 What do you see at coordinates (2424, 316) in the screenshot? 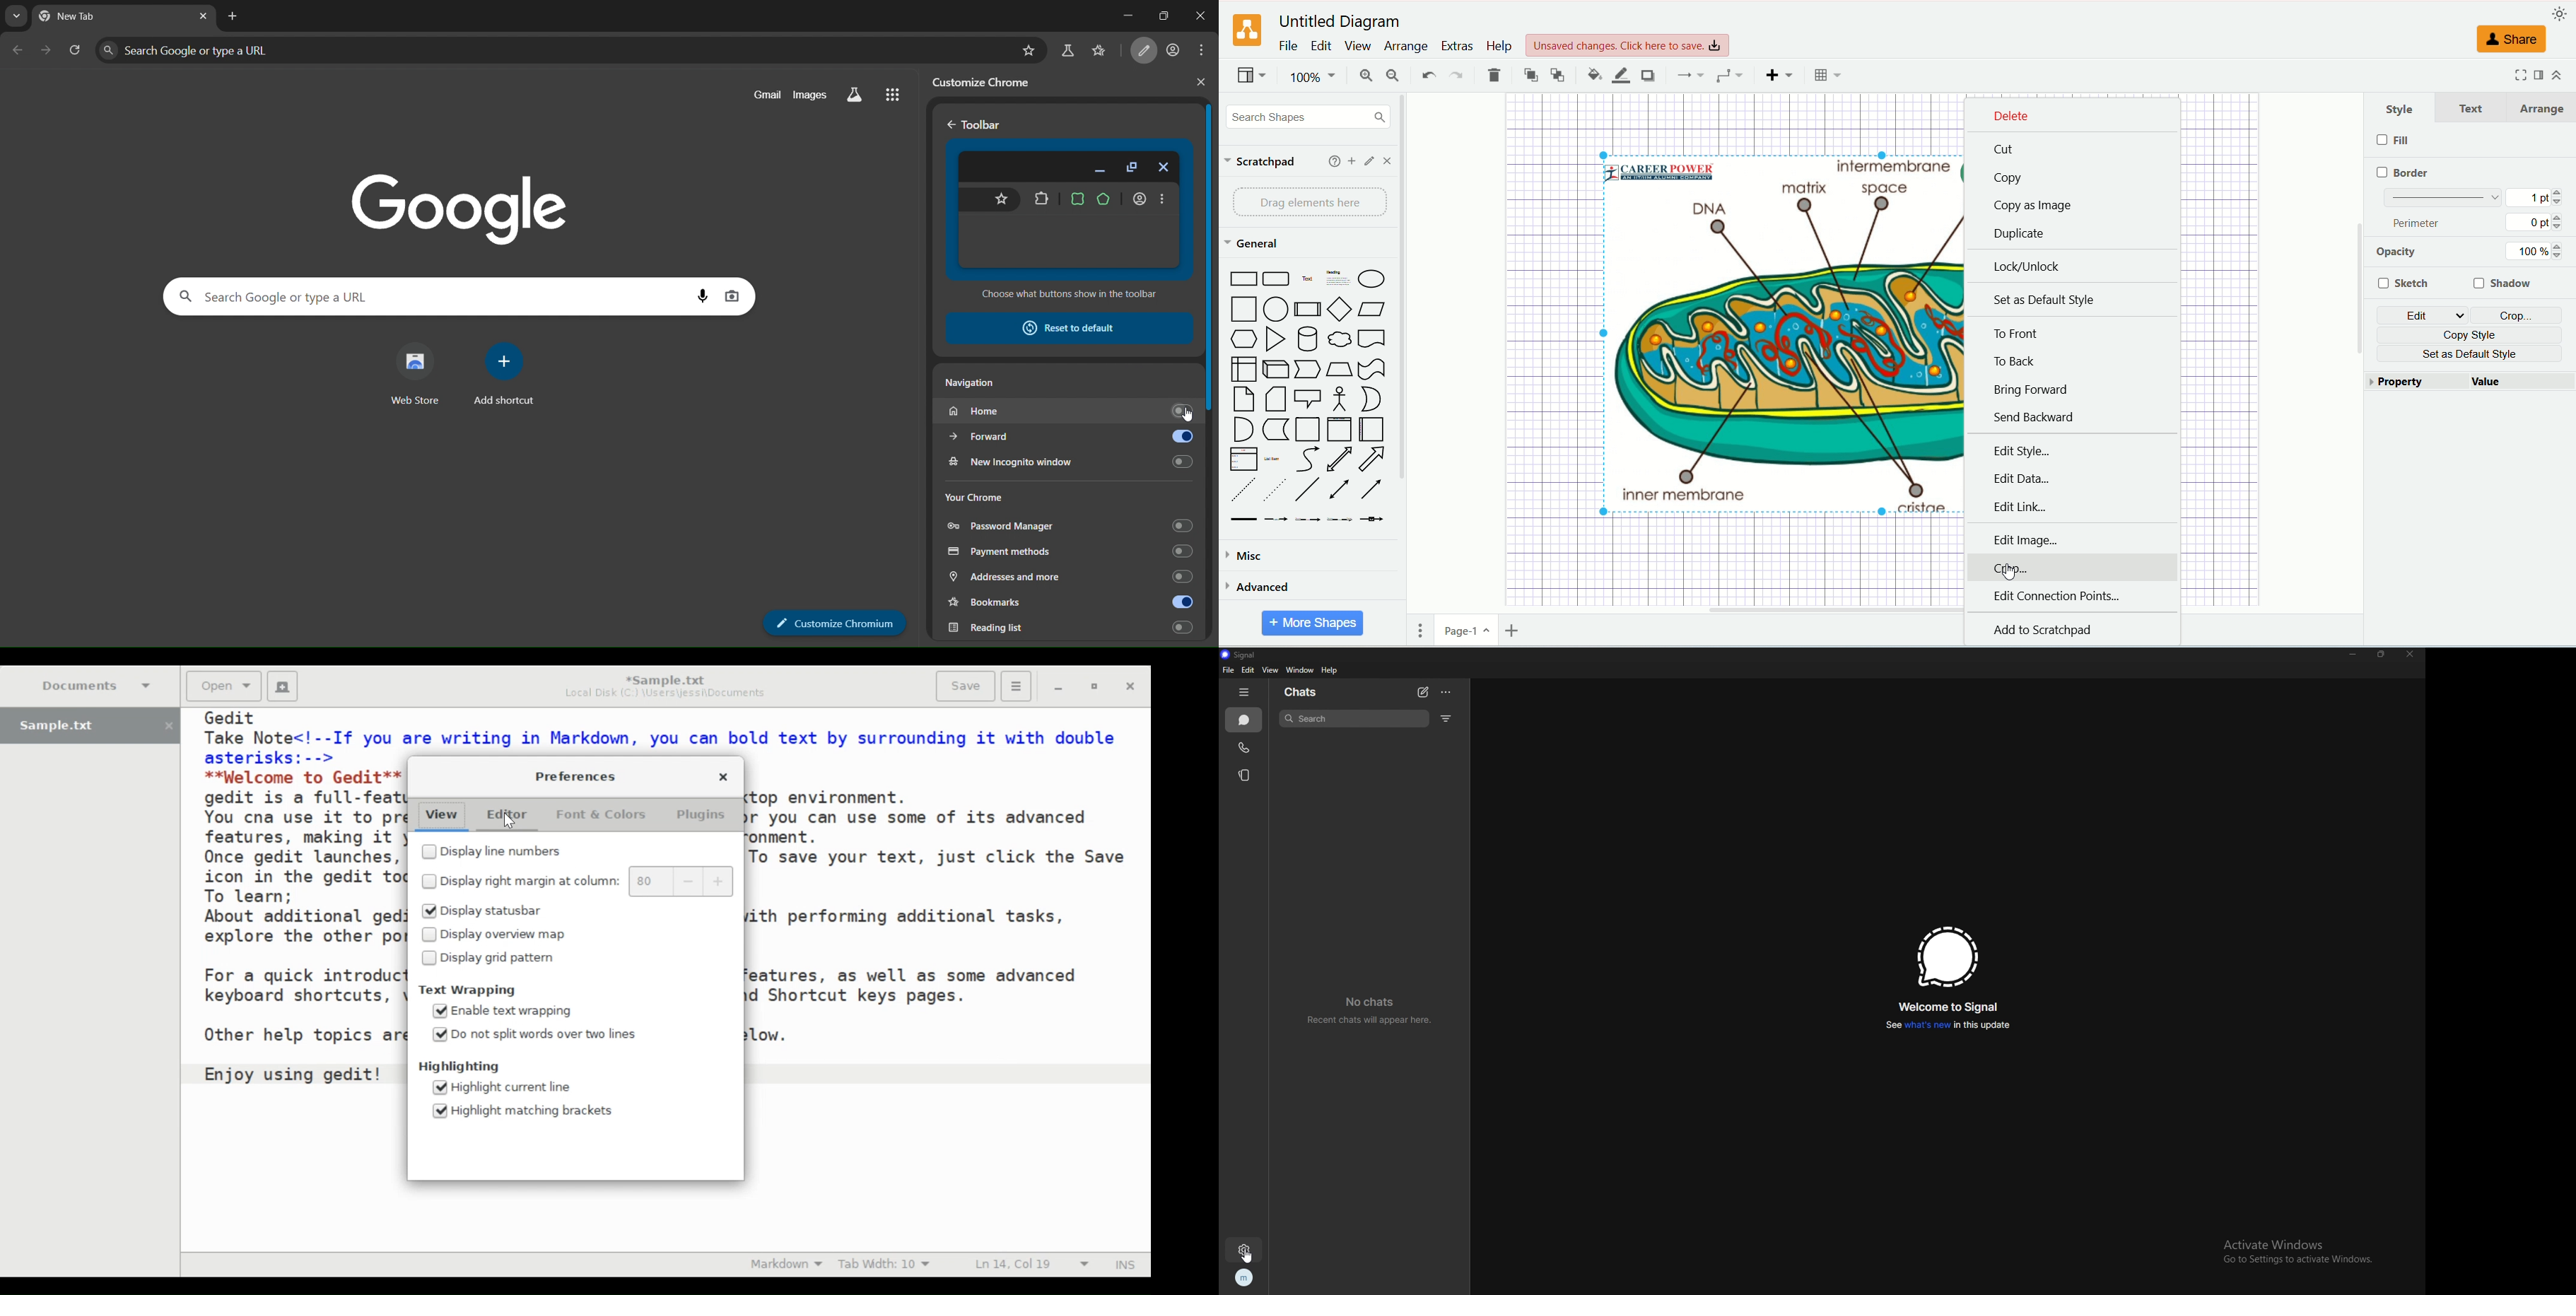
I see `edit` at bounding box center [2424, 316].